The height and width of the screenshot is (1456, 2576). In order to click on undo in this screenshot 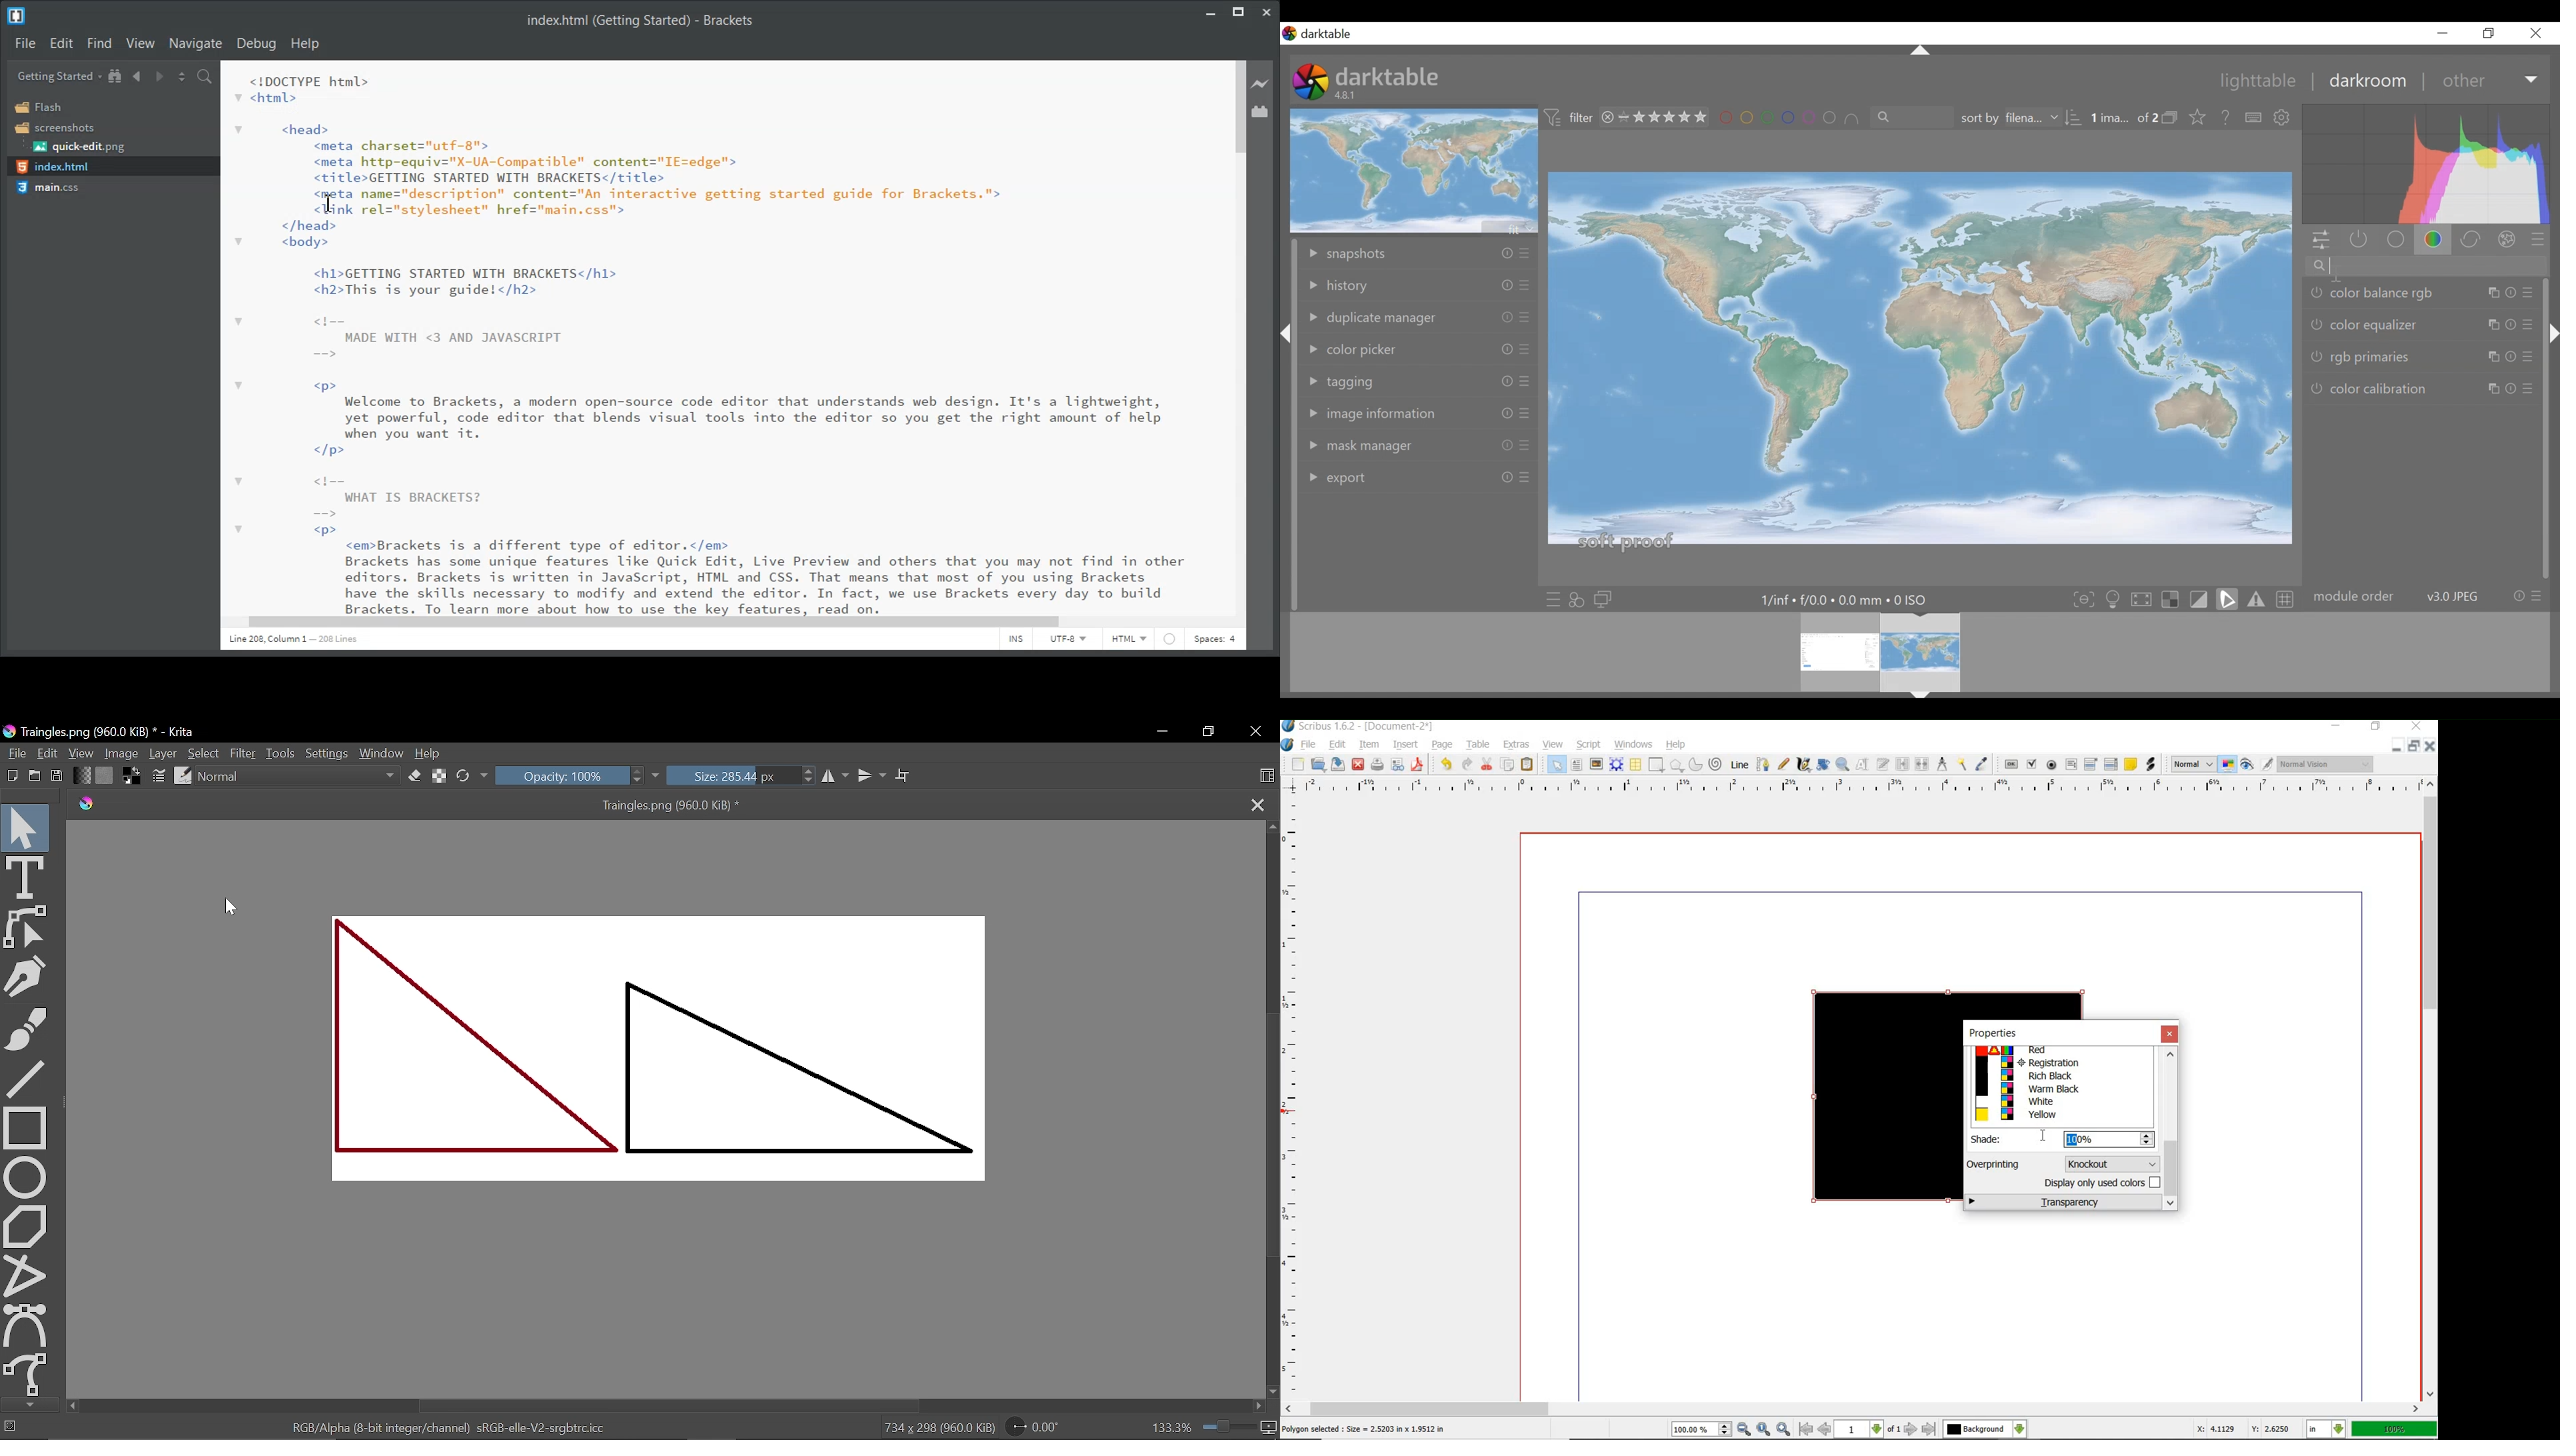, I will do `click(1446, 766)`.